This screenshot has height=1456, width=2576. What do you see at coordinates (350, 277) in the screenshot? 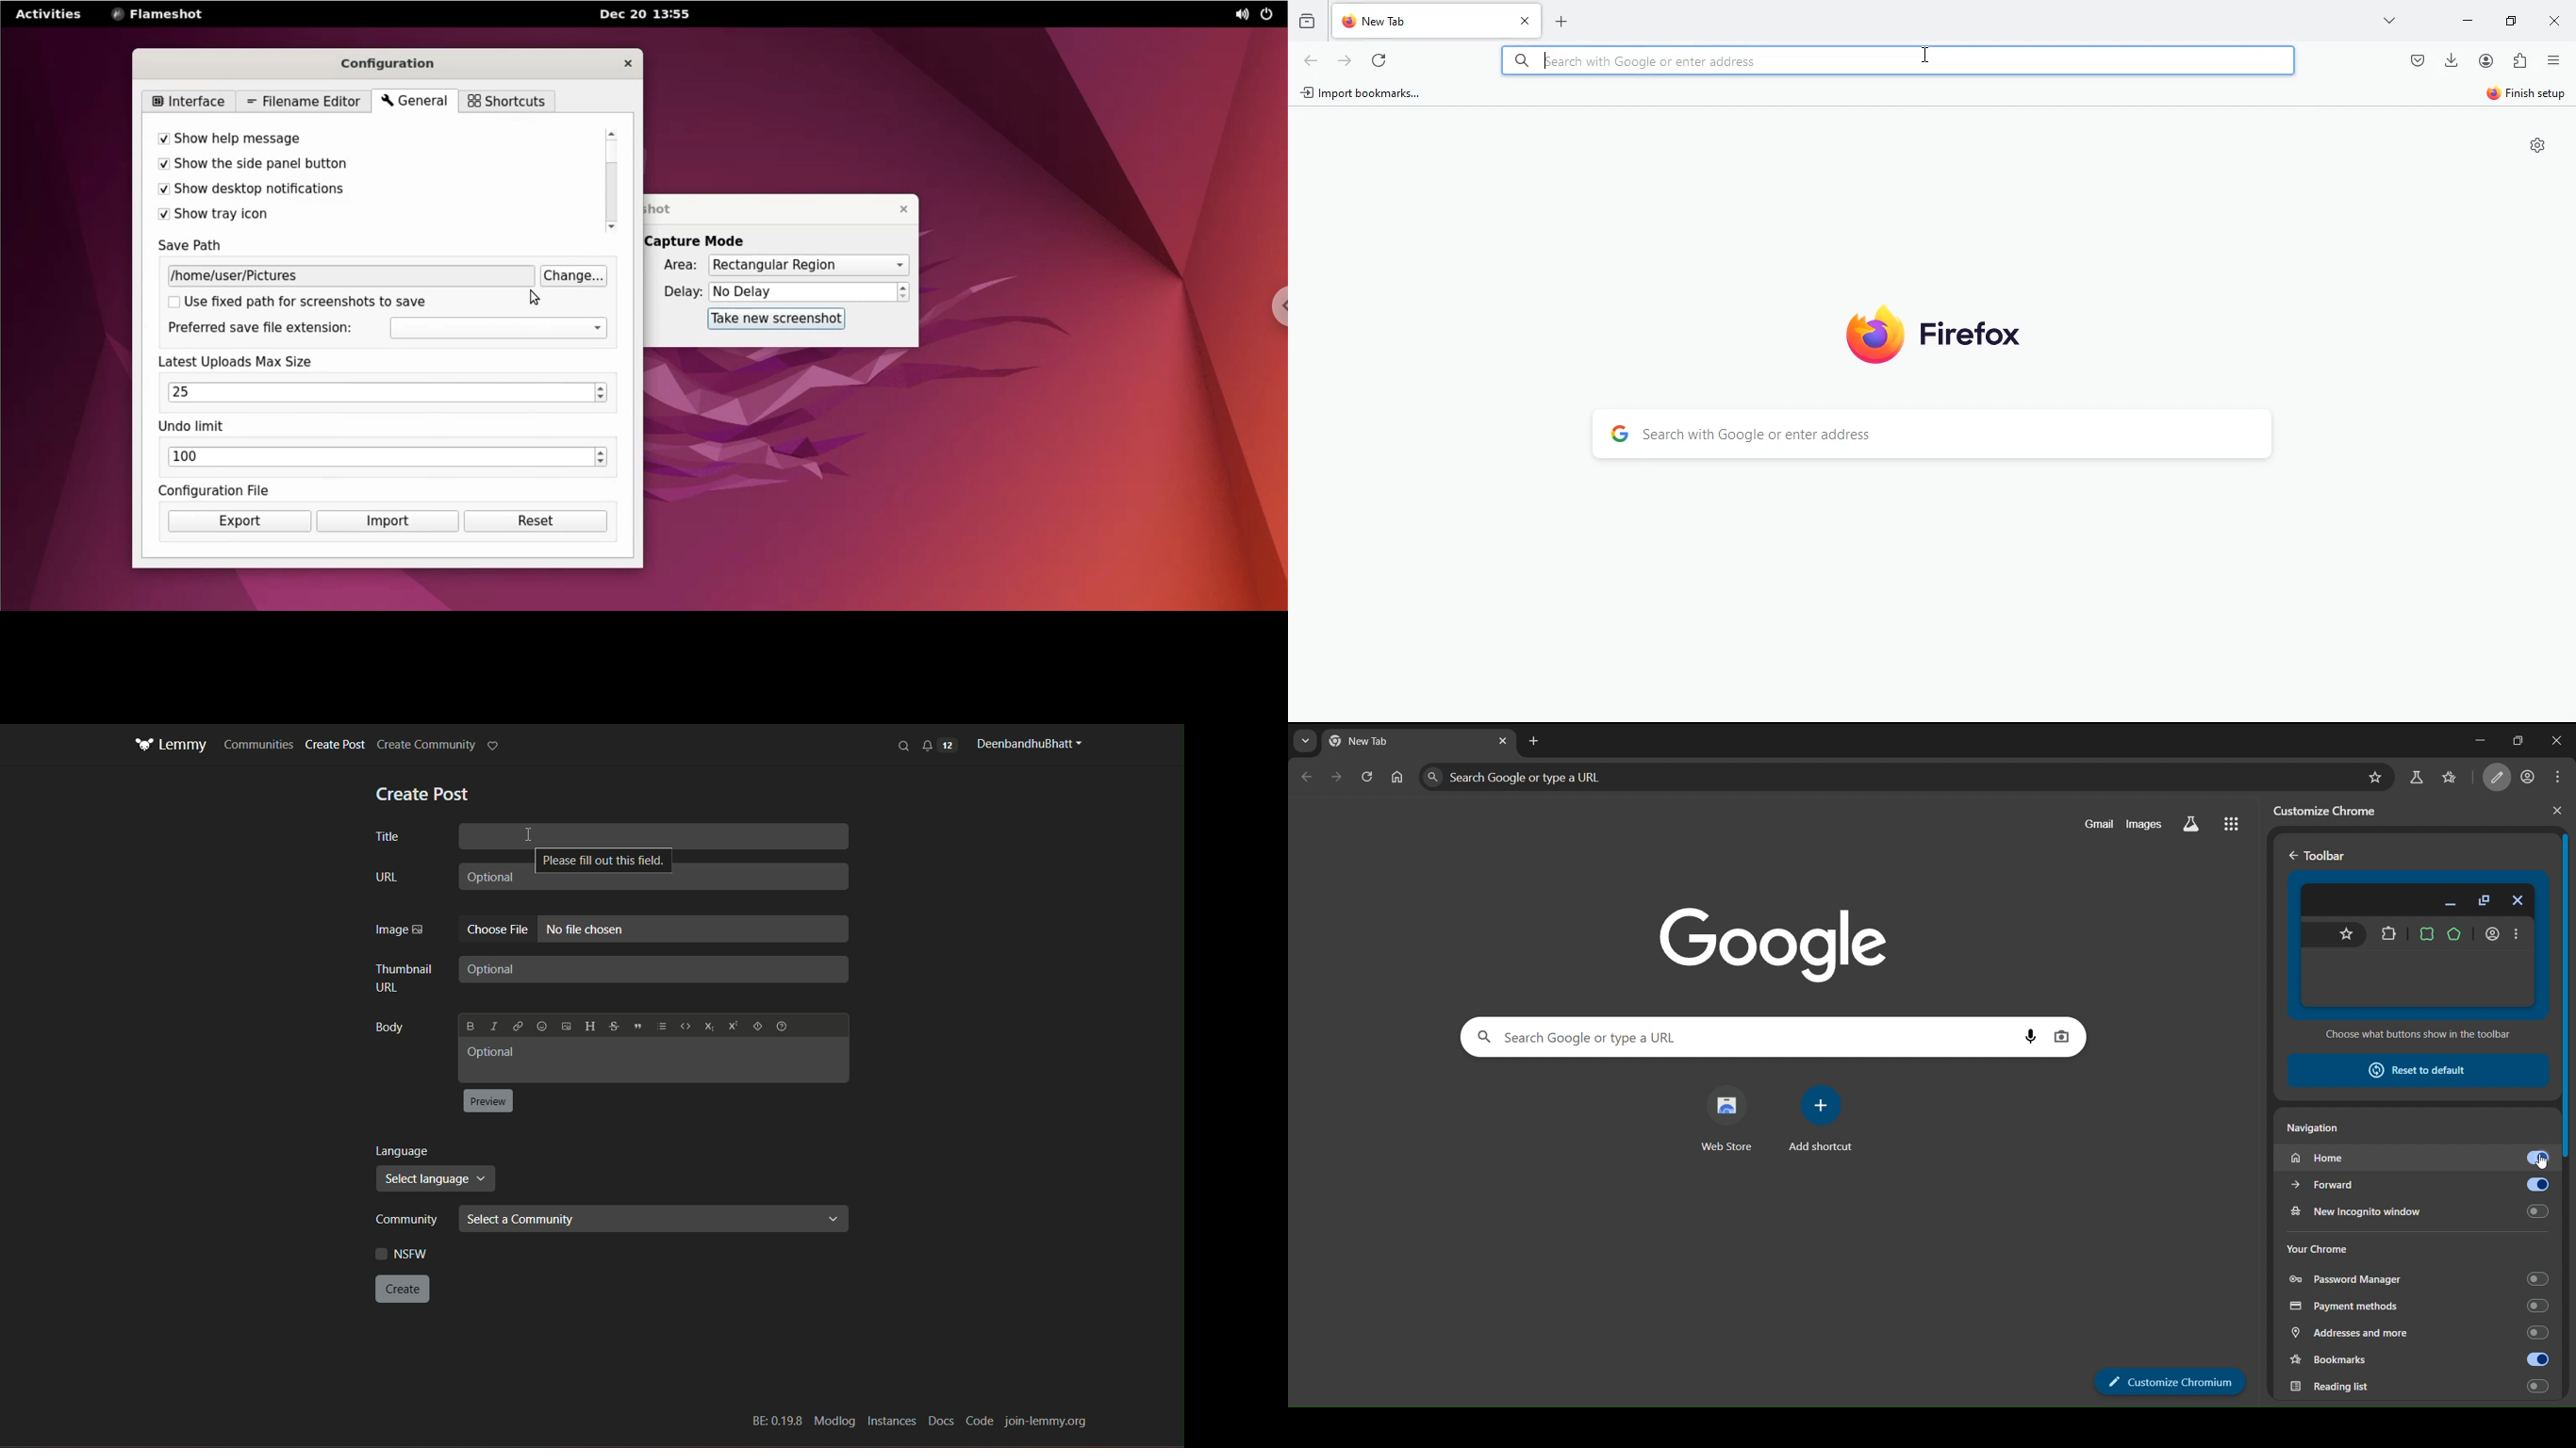
I see `path text` at bounding box center [350, 277].